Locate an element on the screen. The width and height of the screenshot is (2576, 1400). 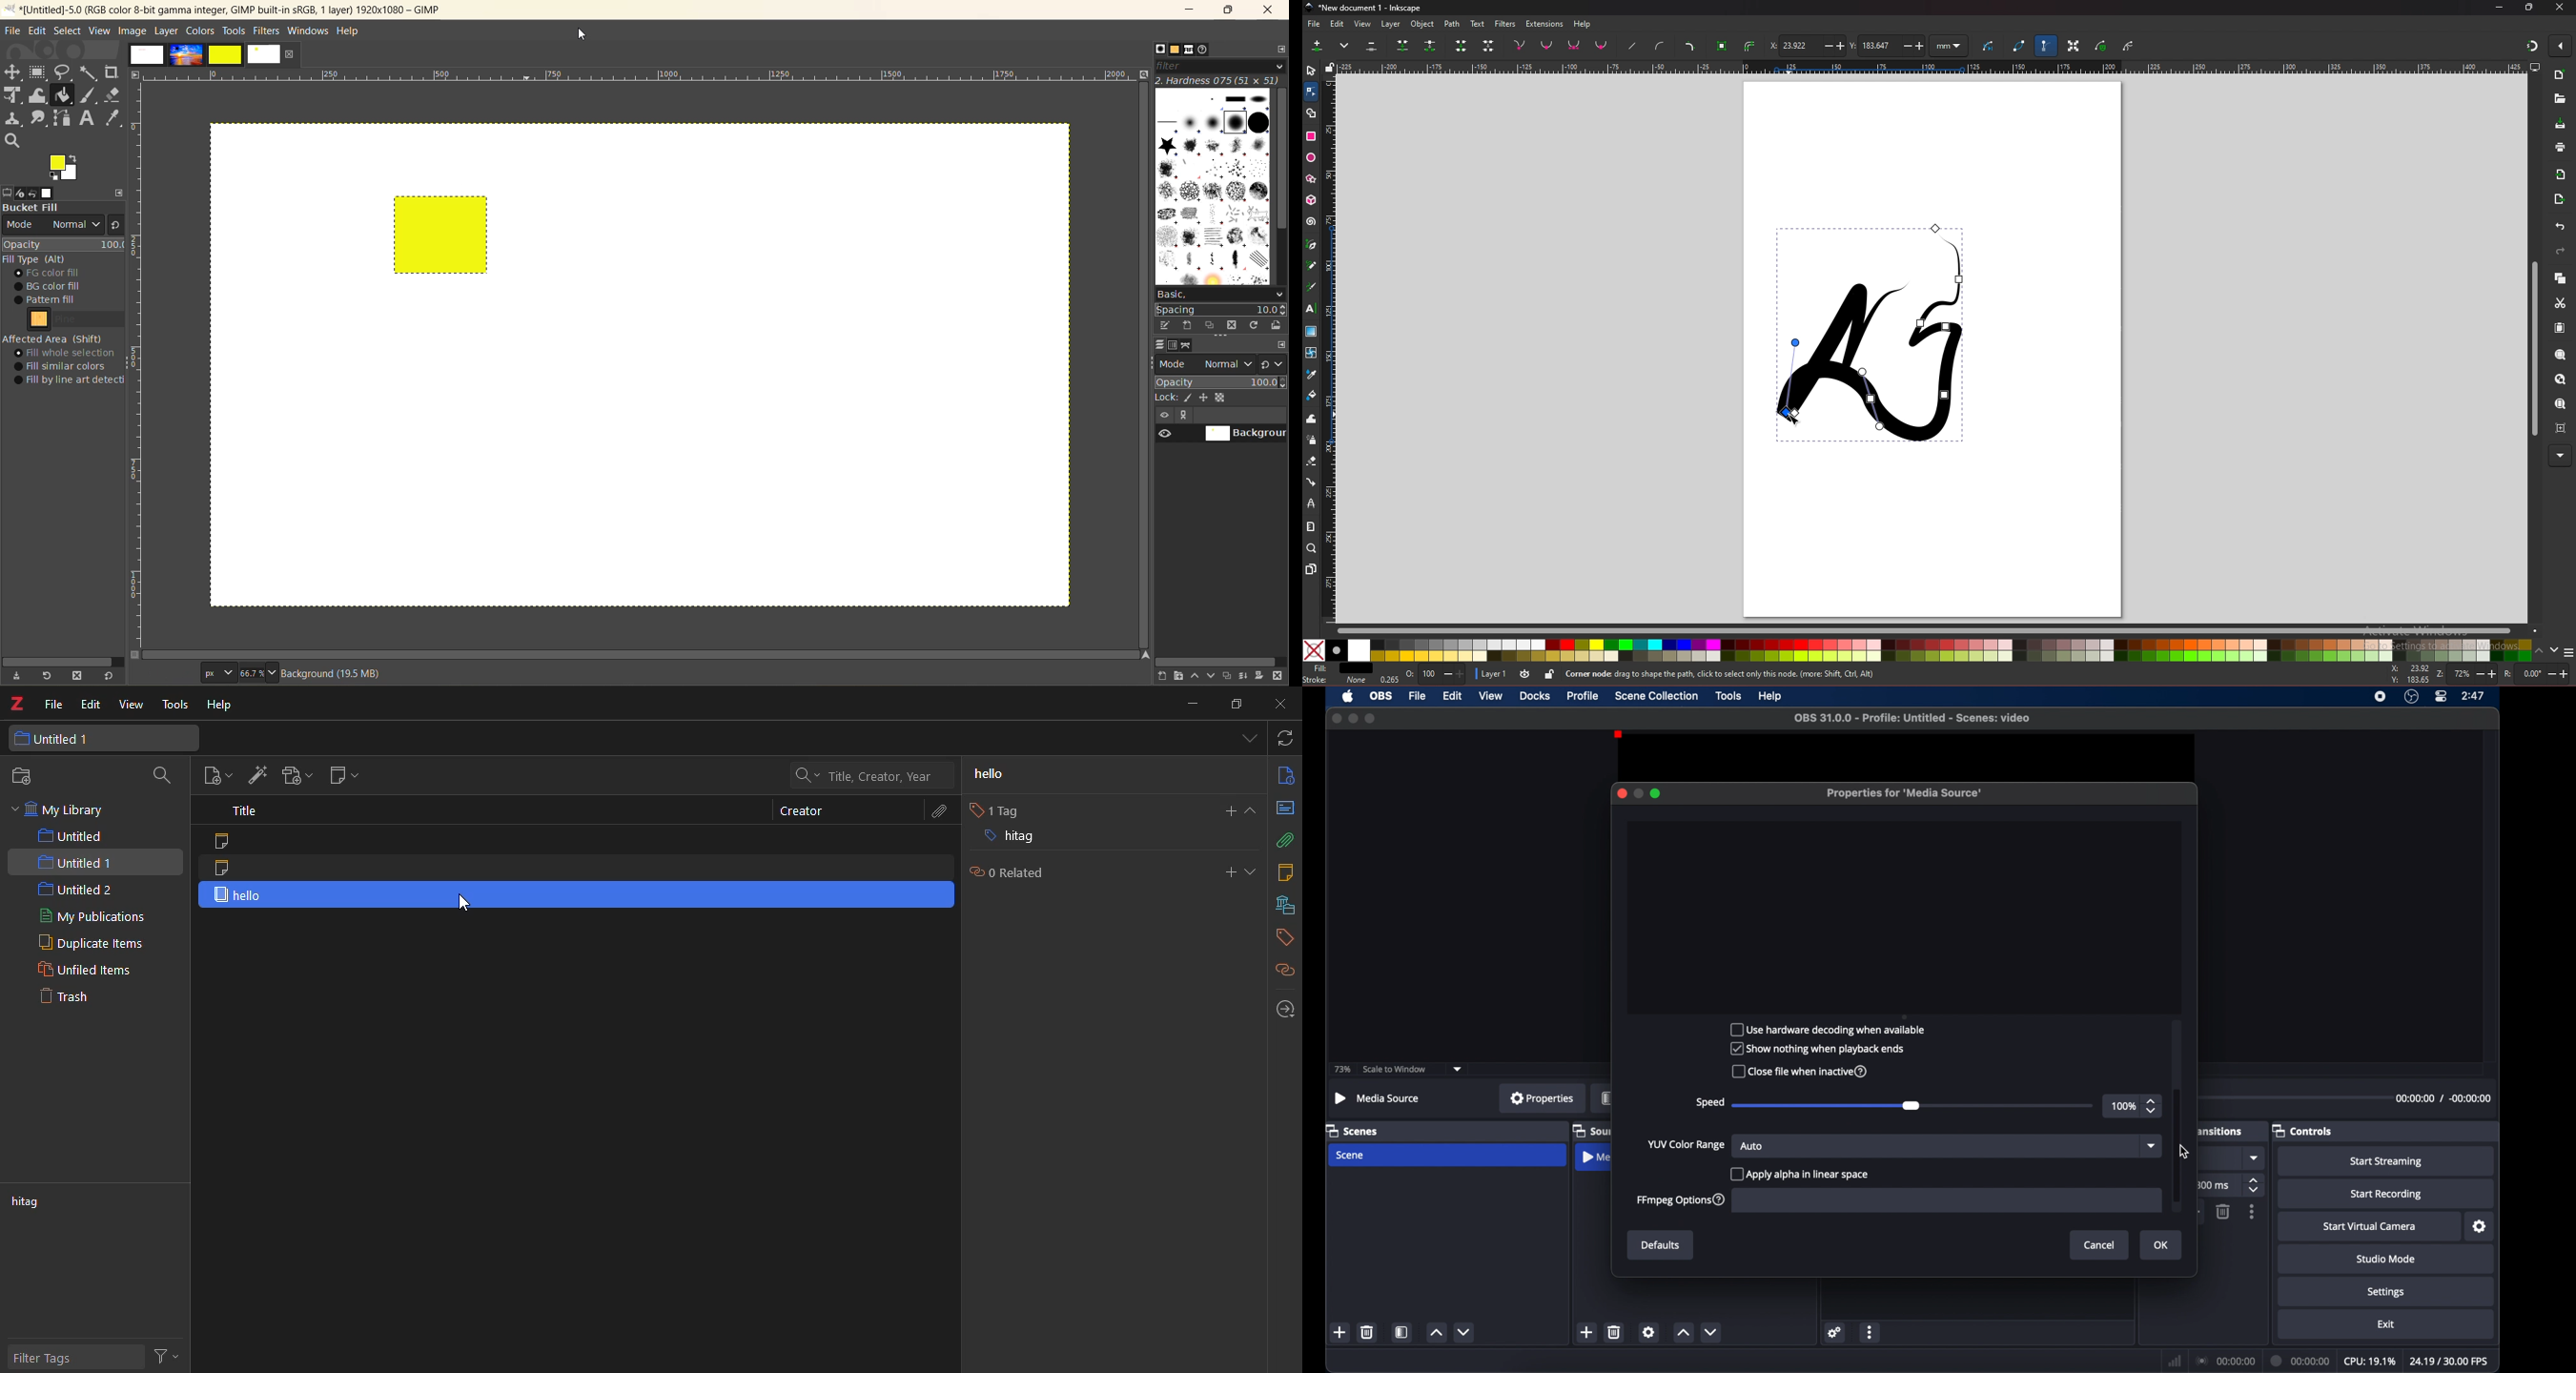
3d box is located at coordinates (1312, 201).